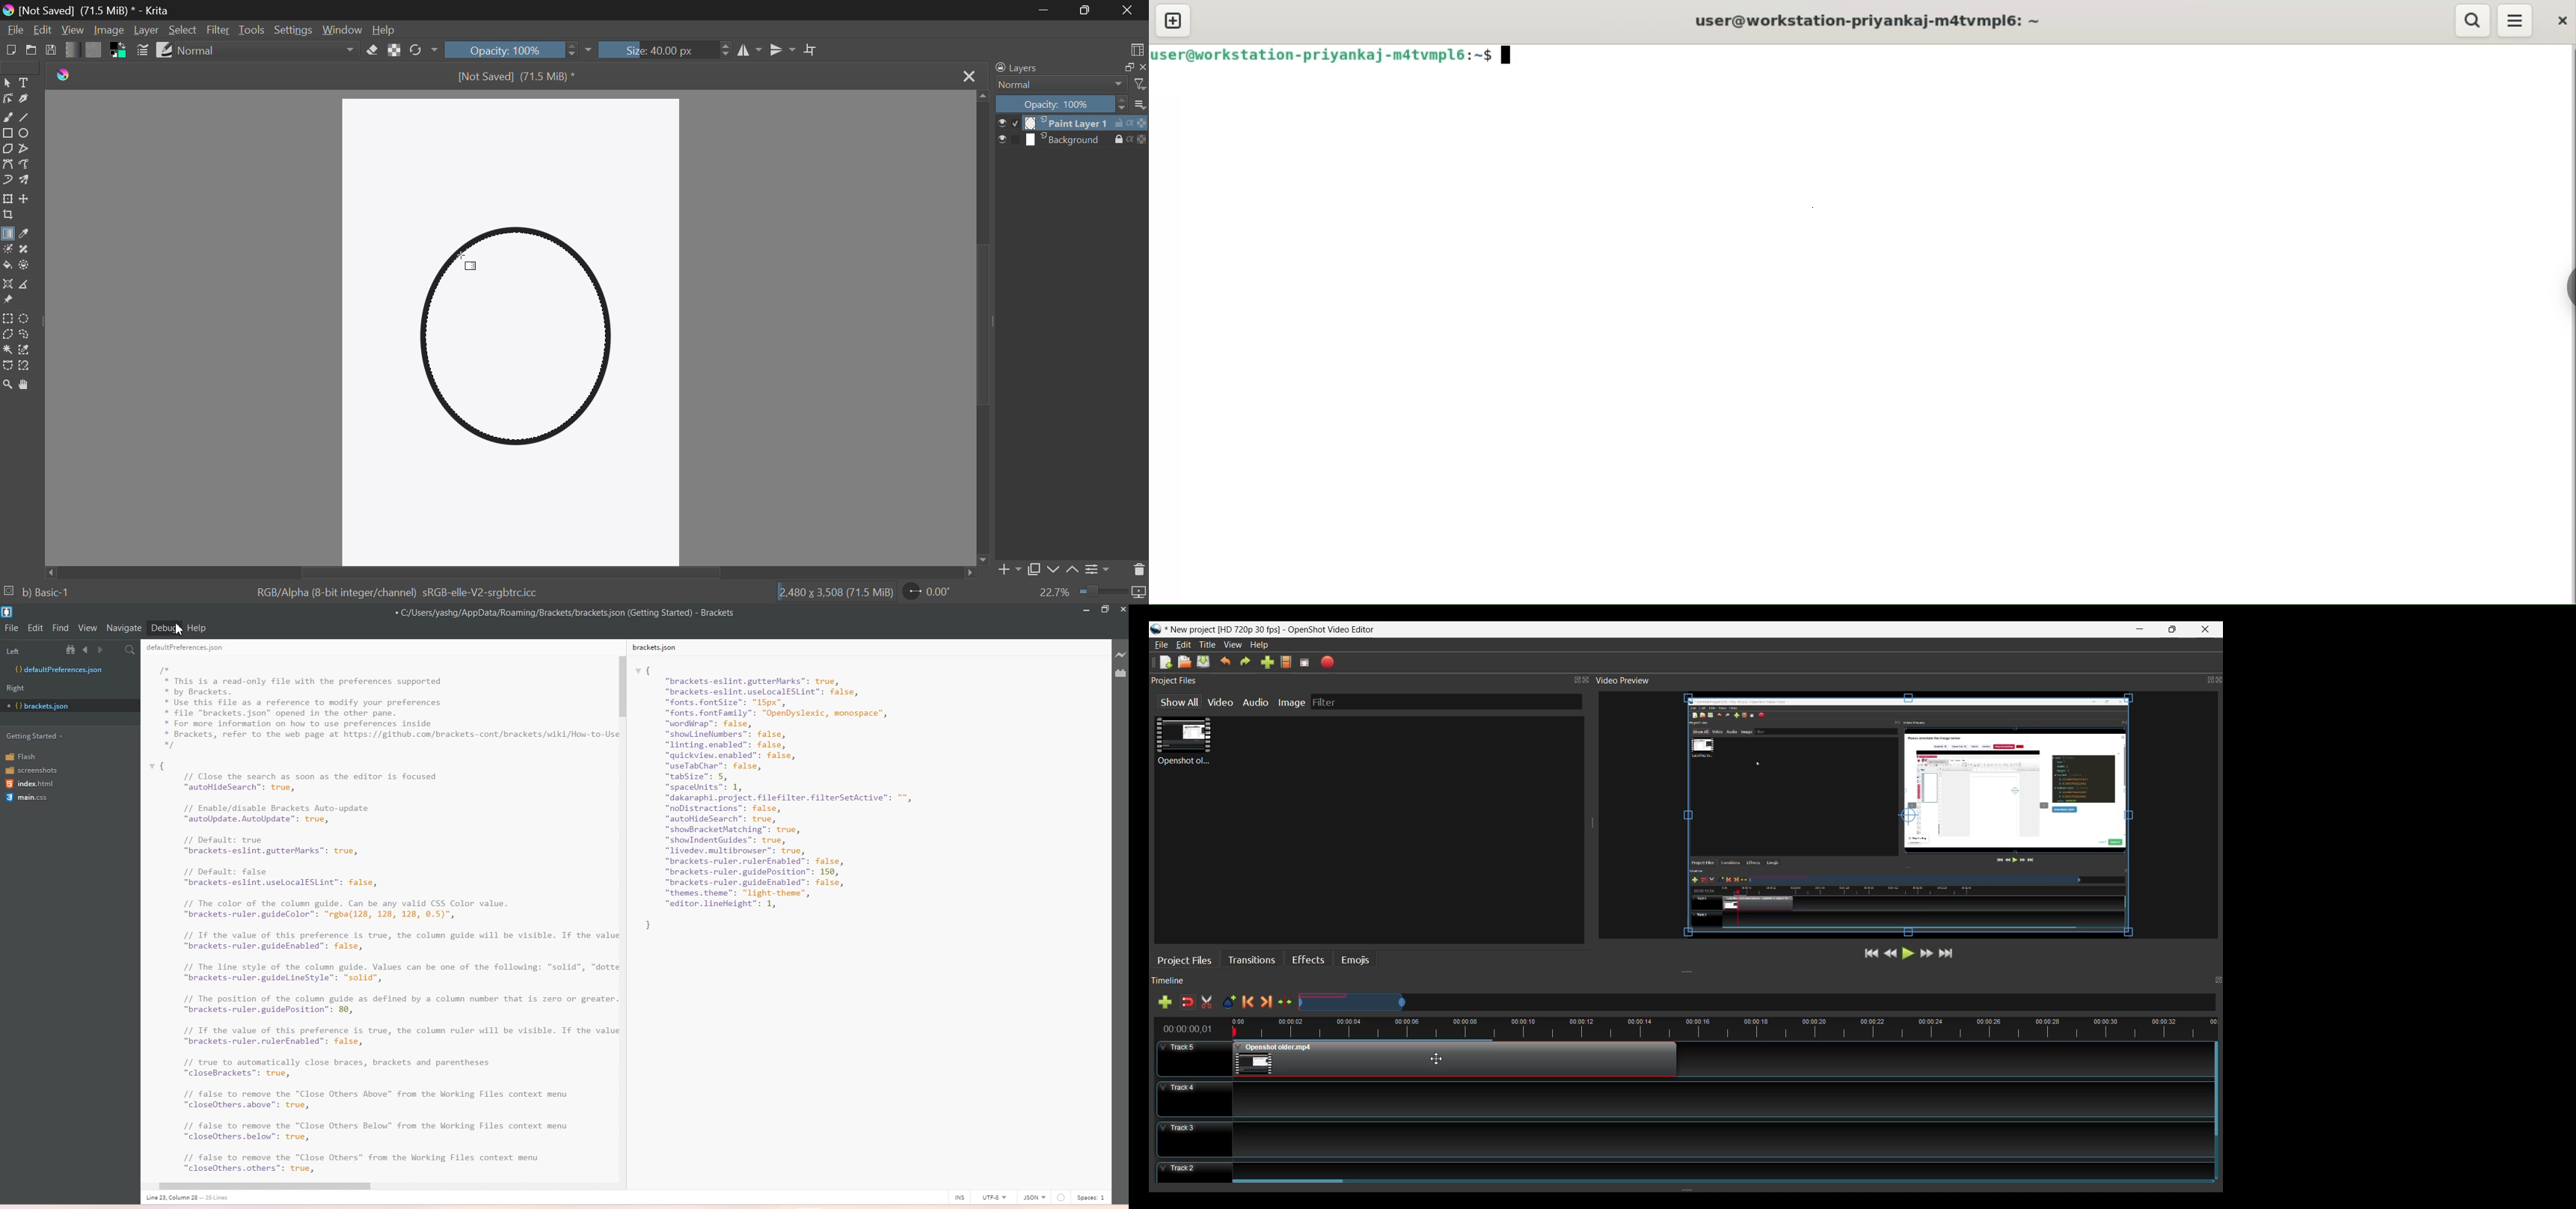  What do you see at coordinates (26, 201) in the screenshot?
I see `Move Layers` at bounding box center [26, 201].